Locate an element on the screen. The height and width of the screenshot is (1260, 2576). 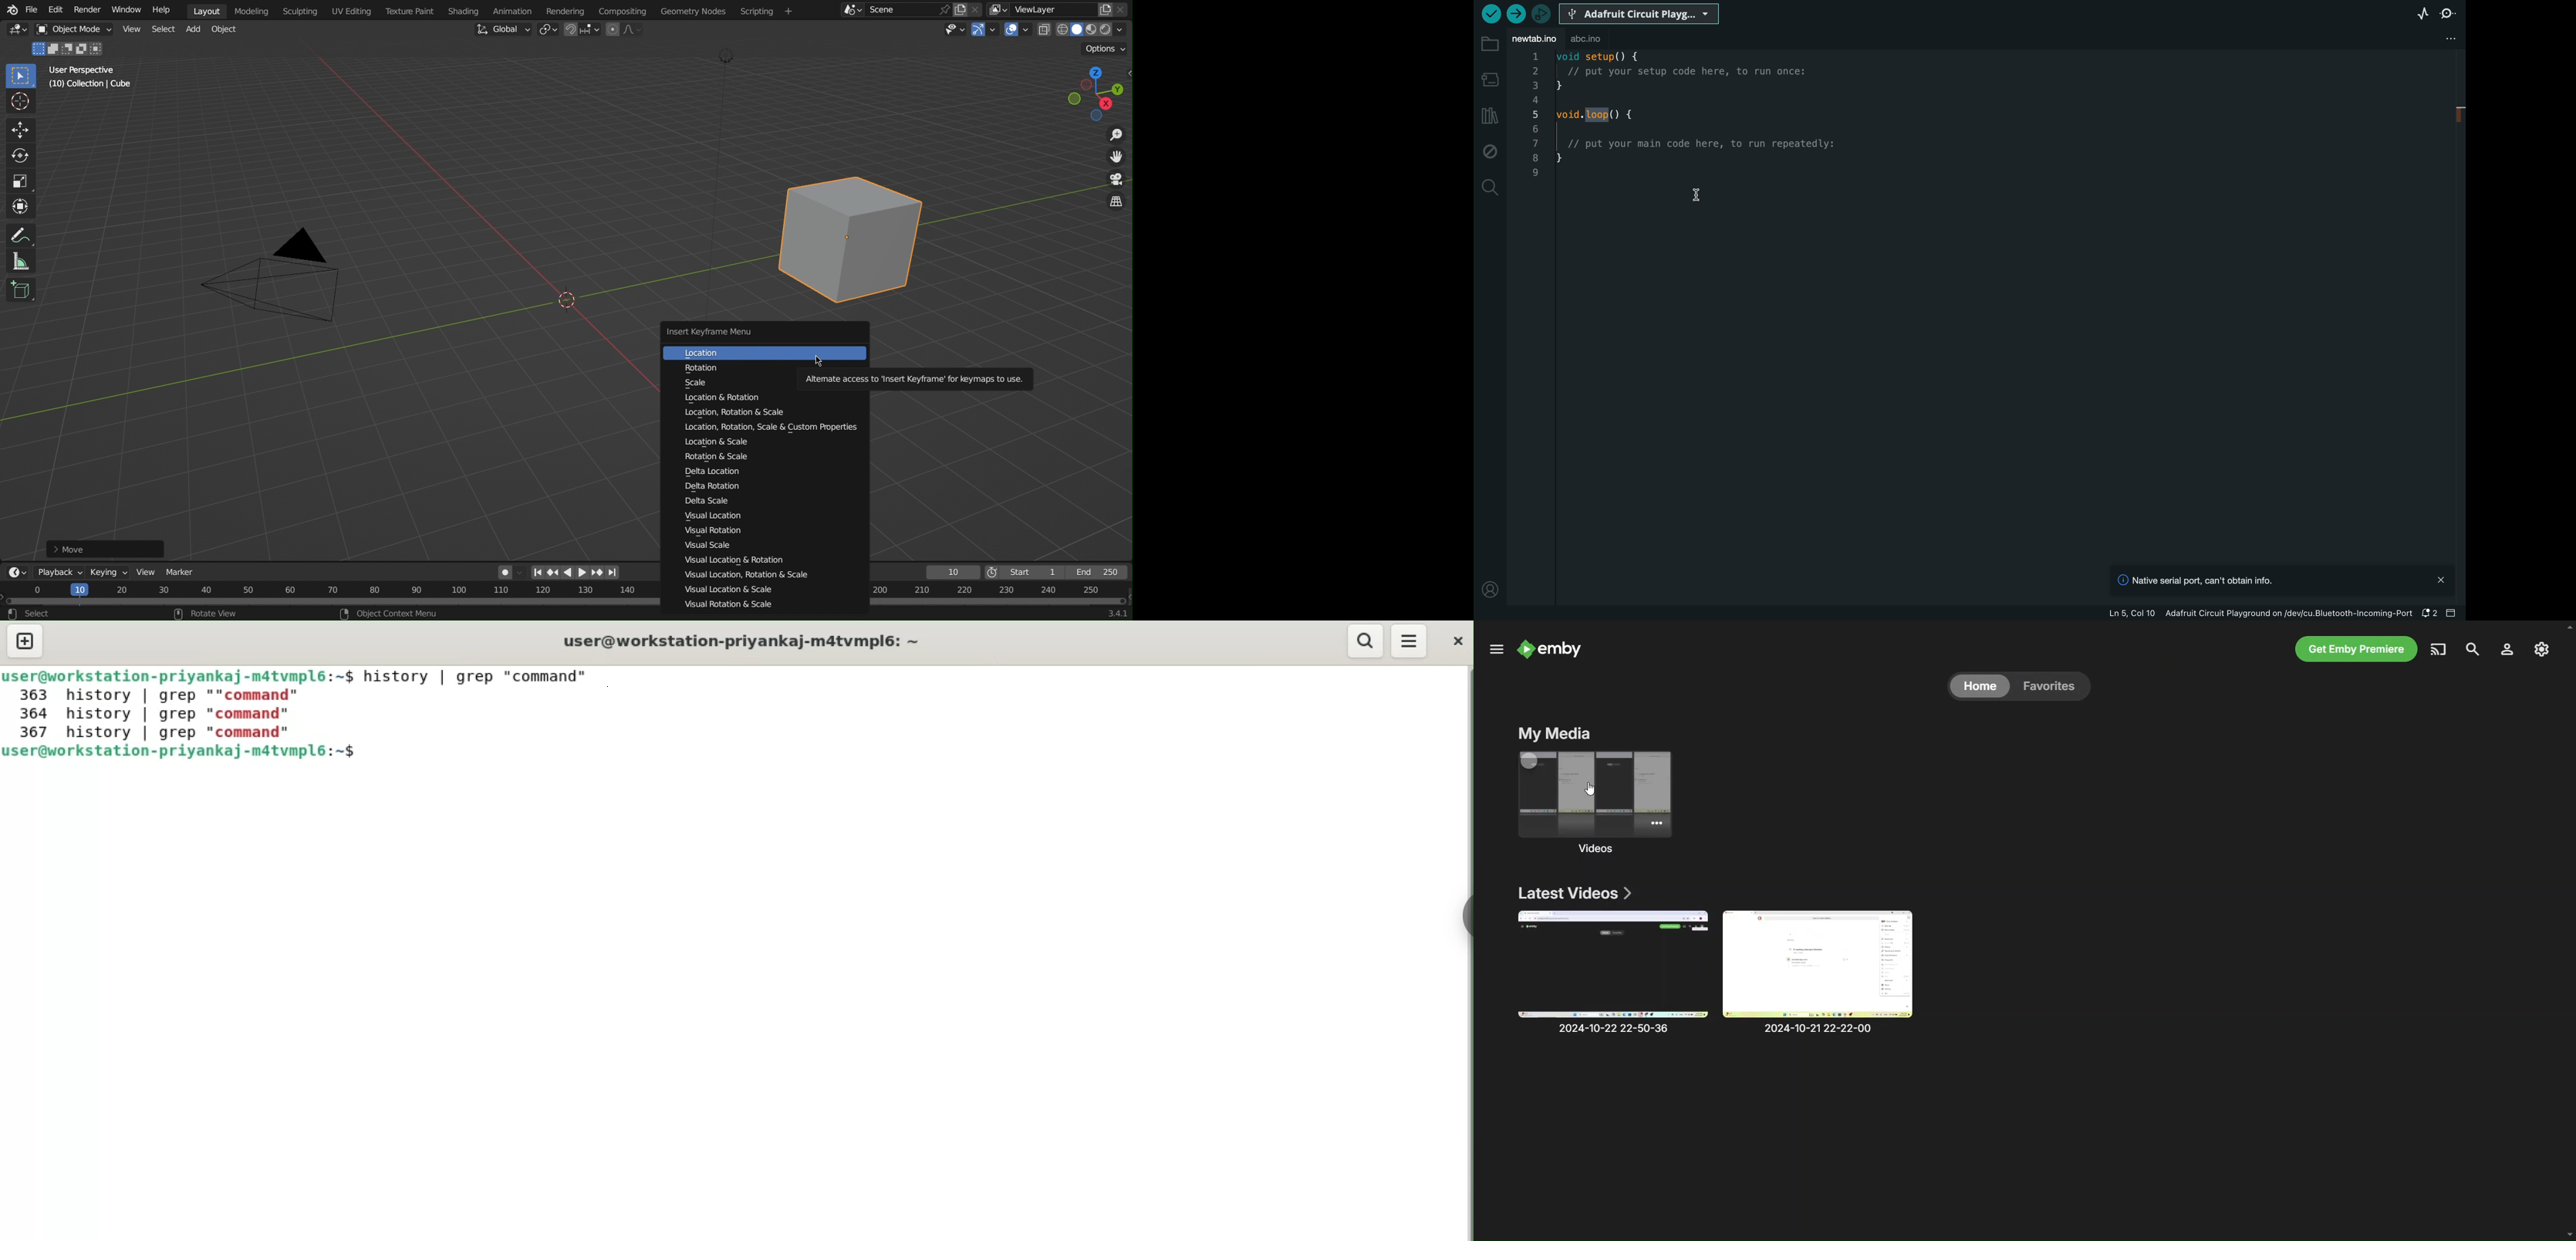
View is located at coordinates (145, 571).